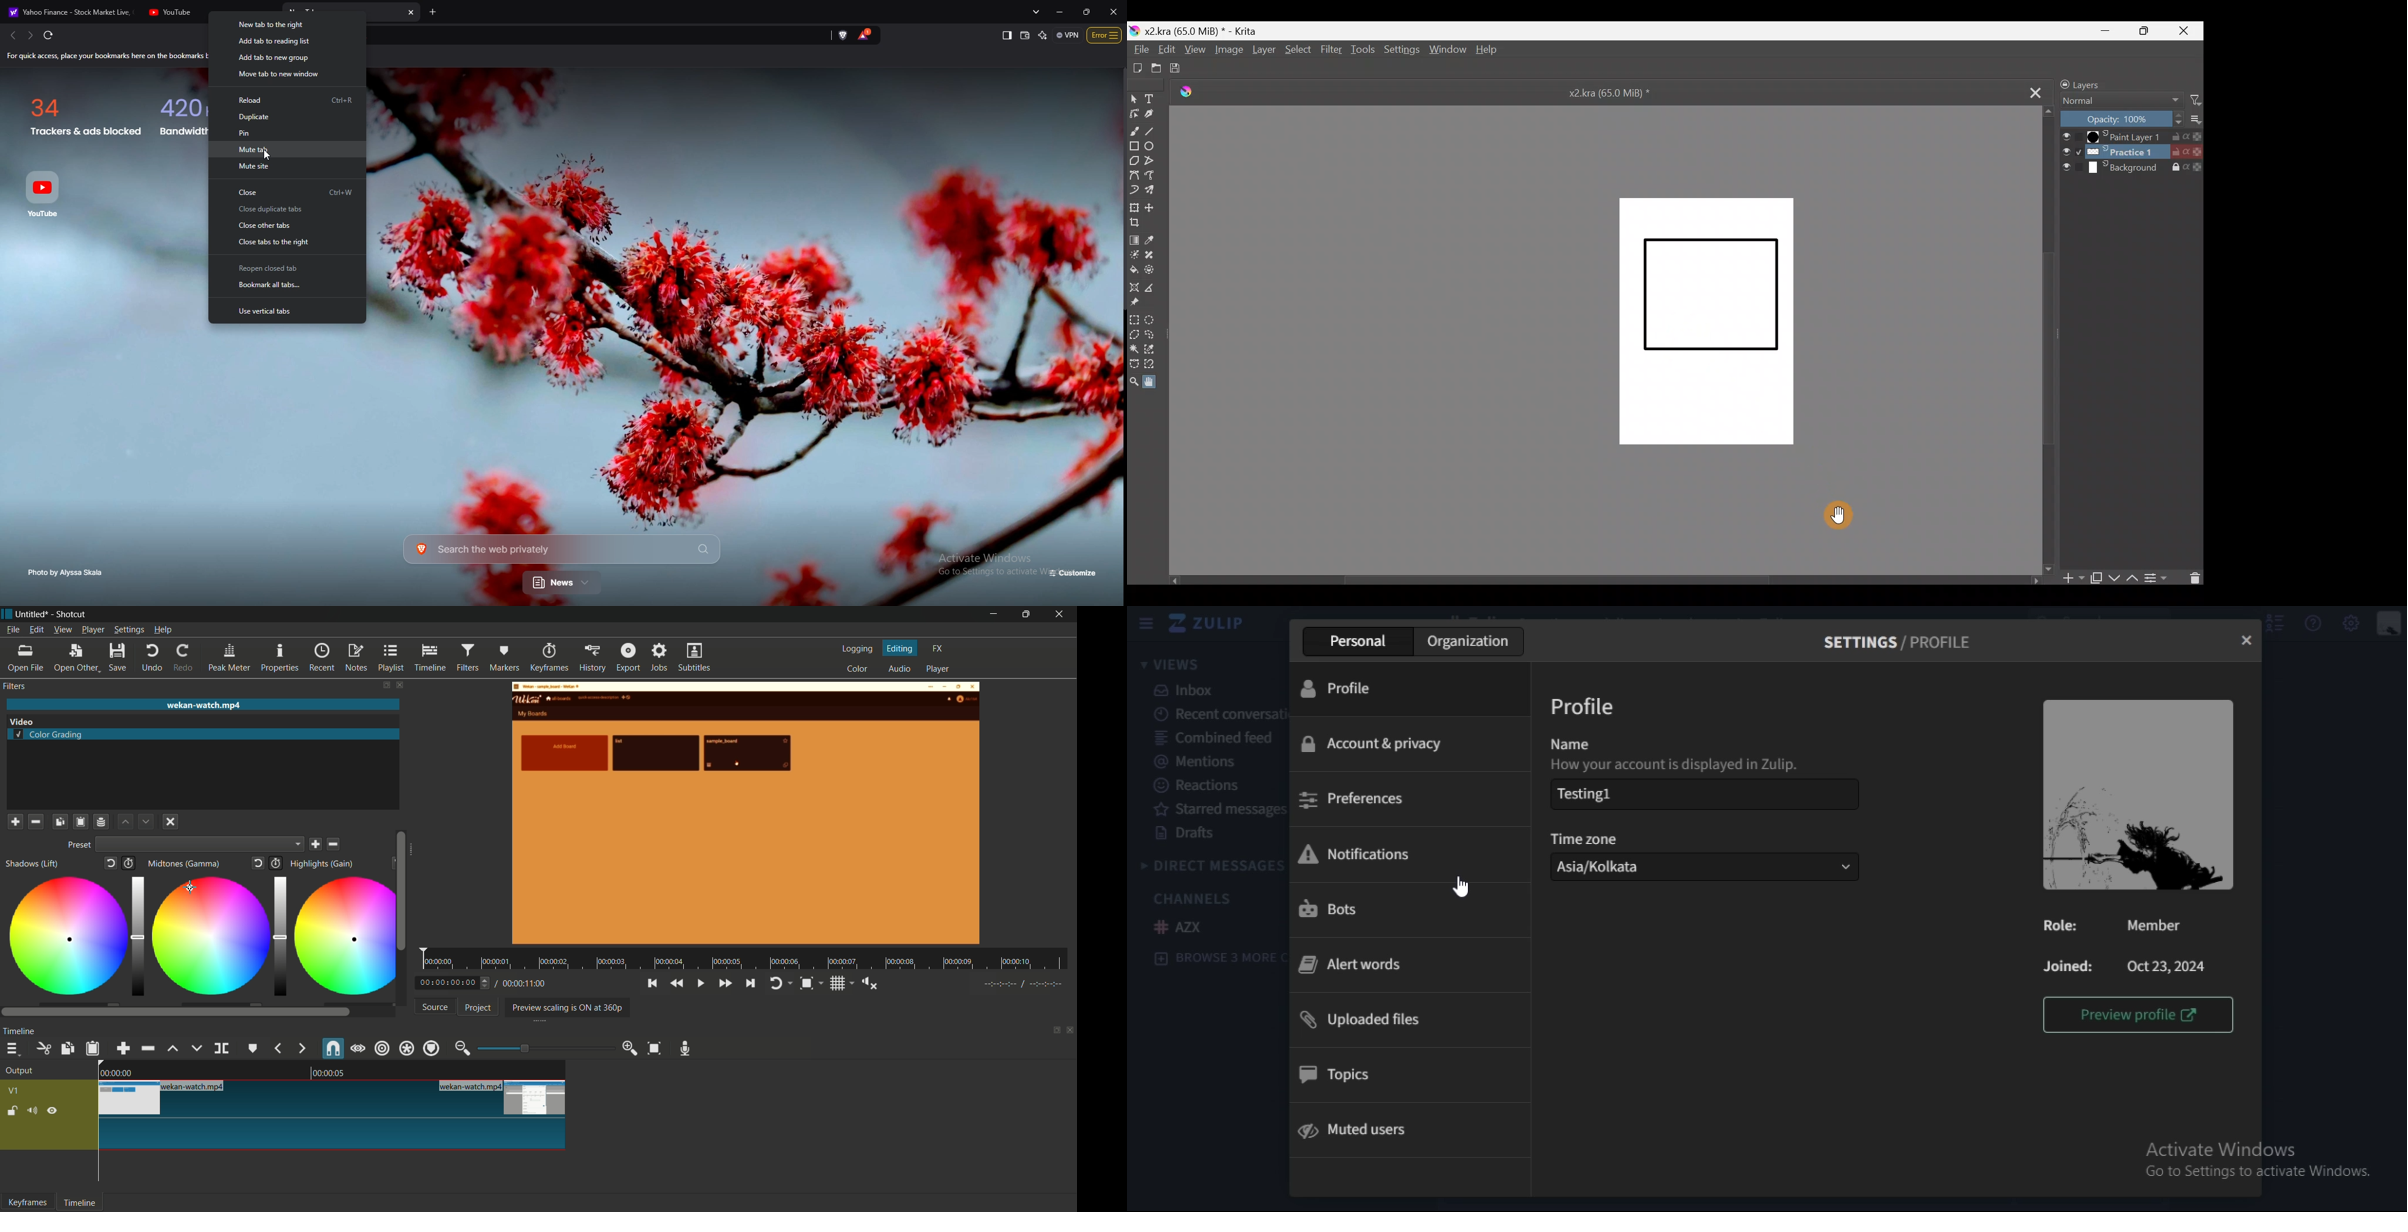 The height and width of the screenshot is (1232, 2408). Describe the element at coordinates (66, 1049) in the screenshot. I see `copy` at that location.